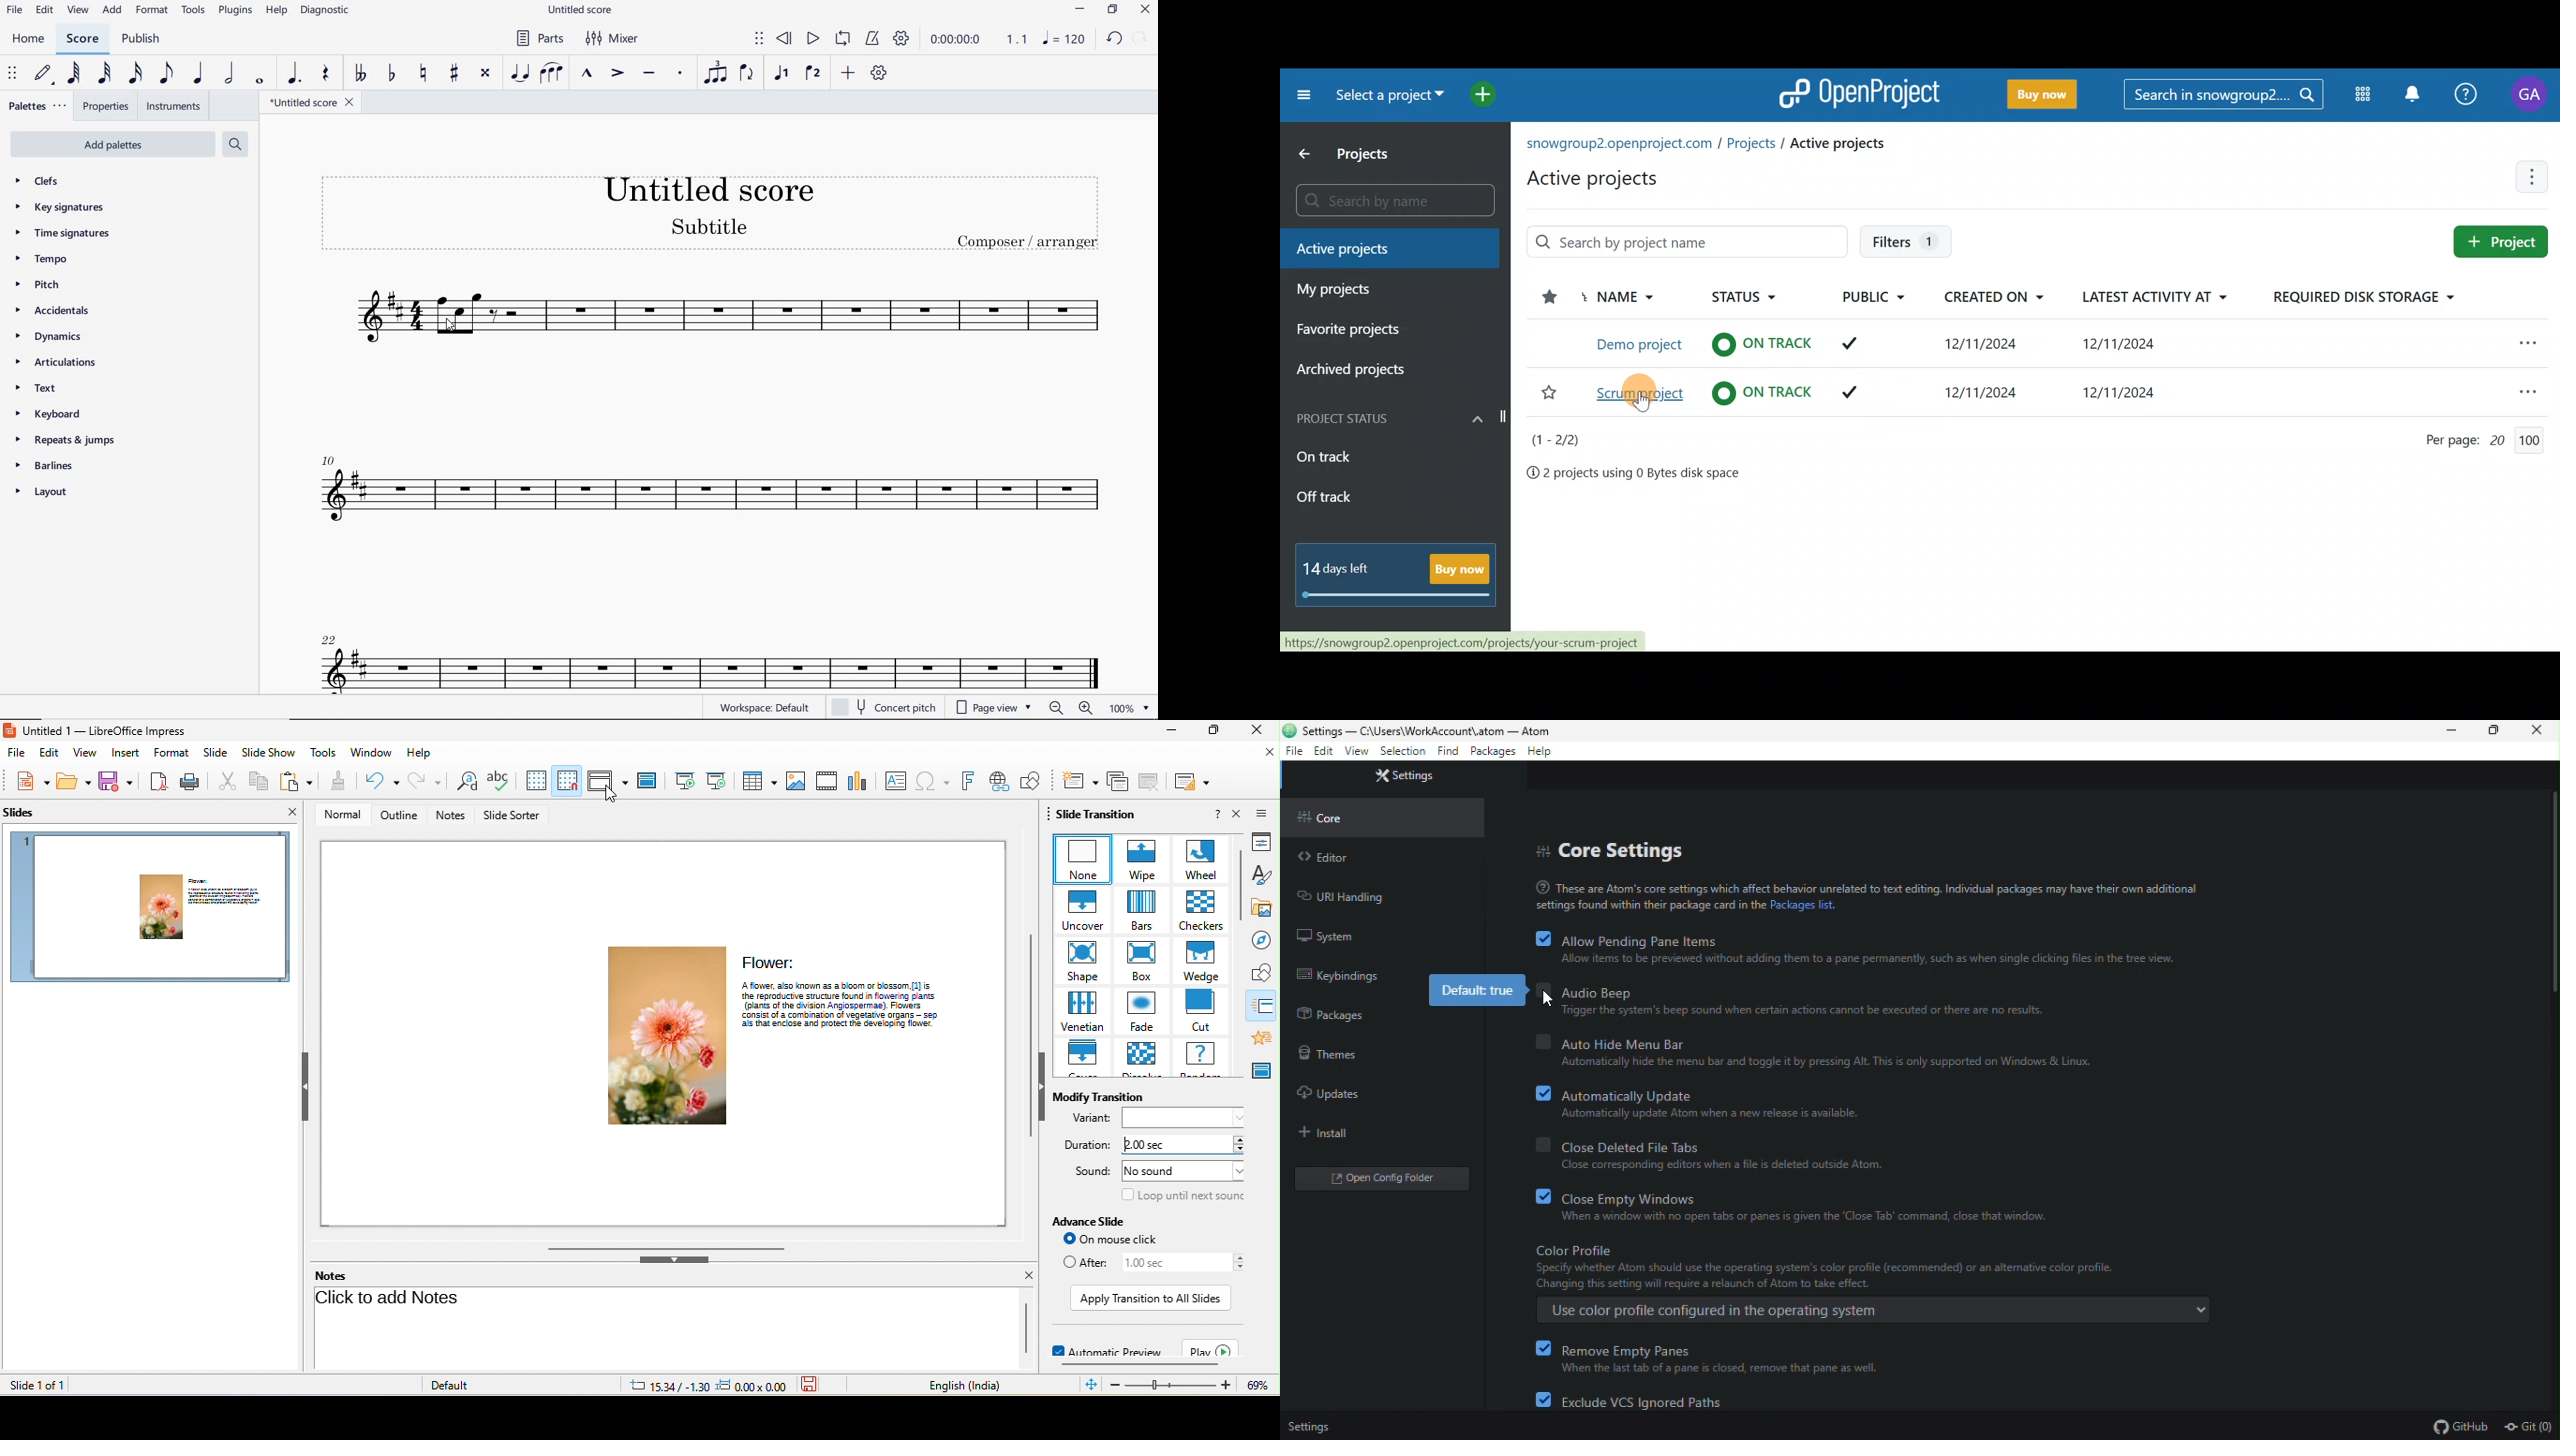 The height and width of the screenshot is (1456, 2576). I want to click on Project status, so click(1395, 417).